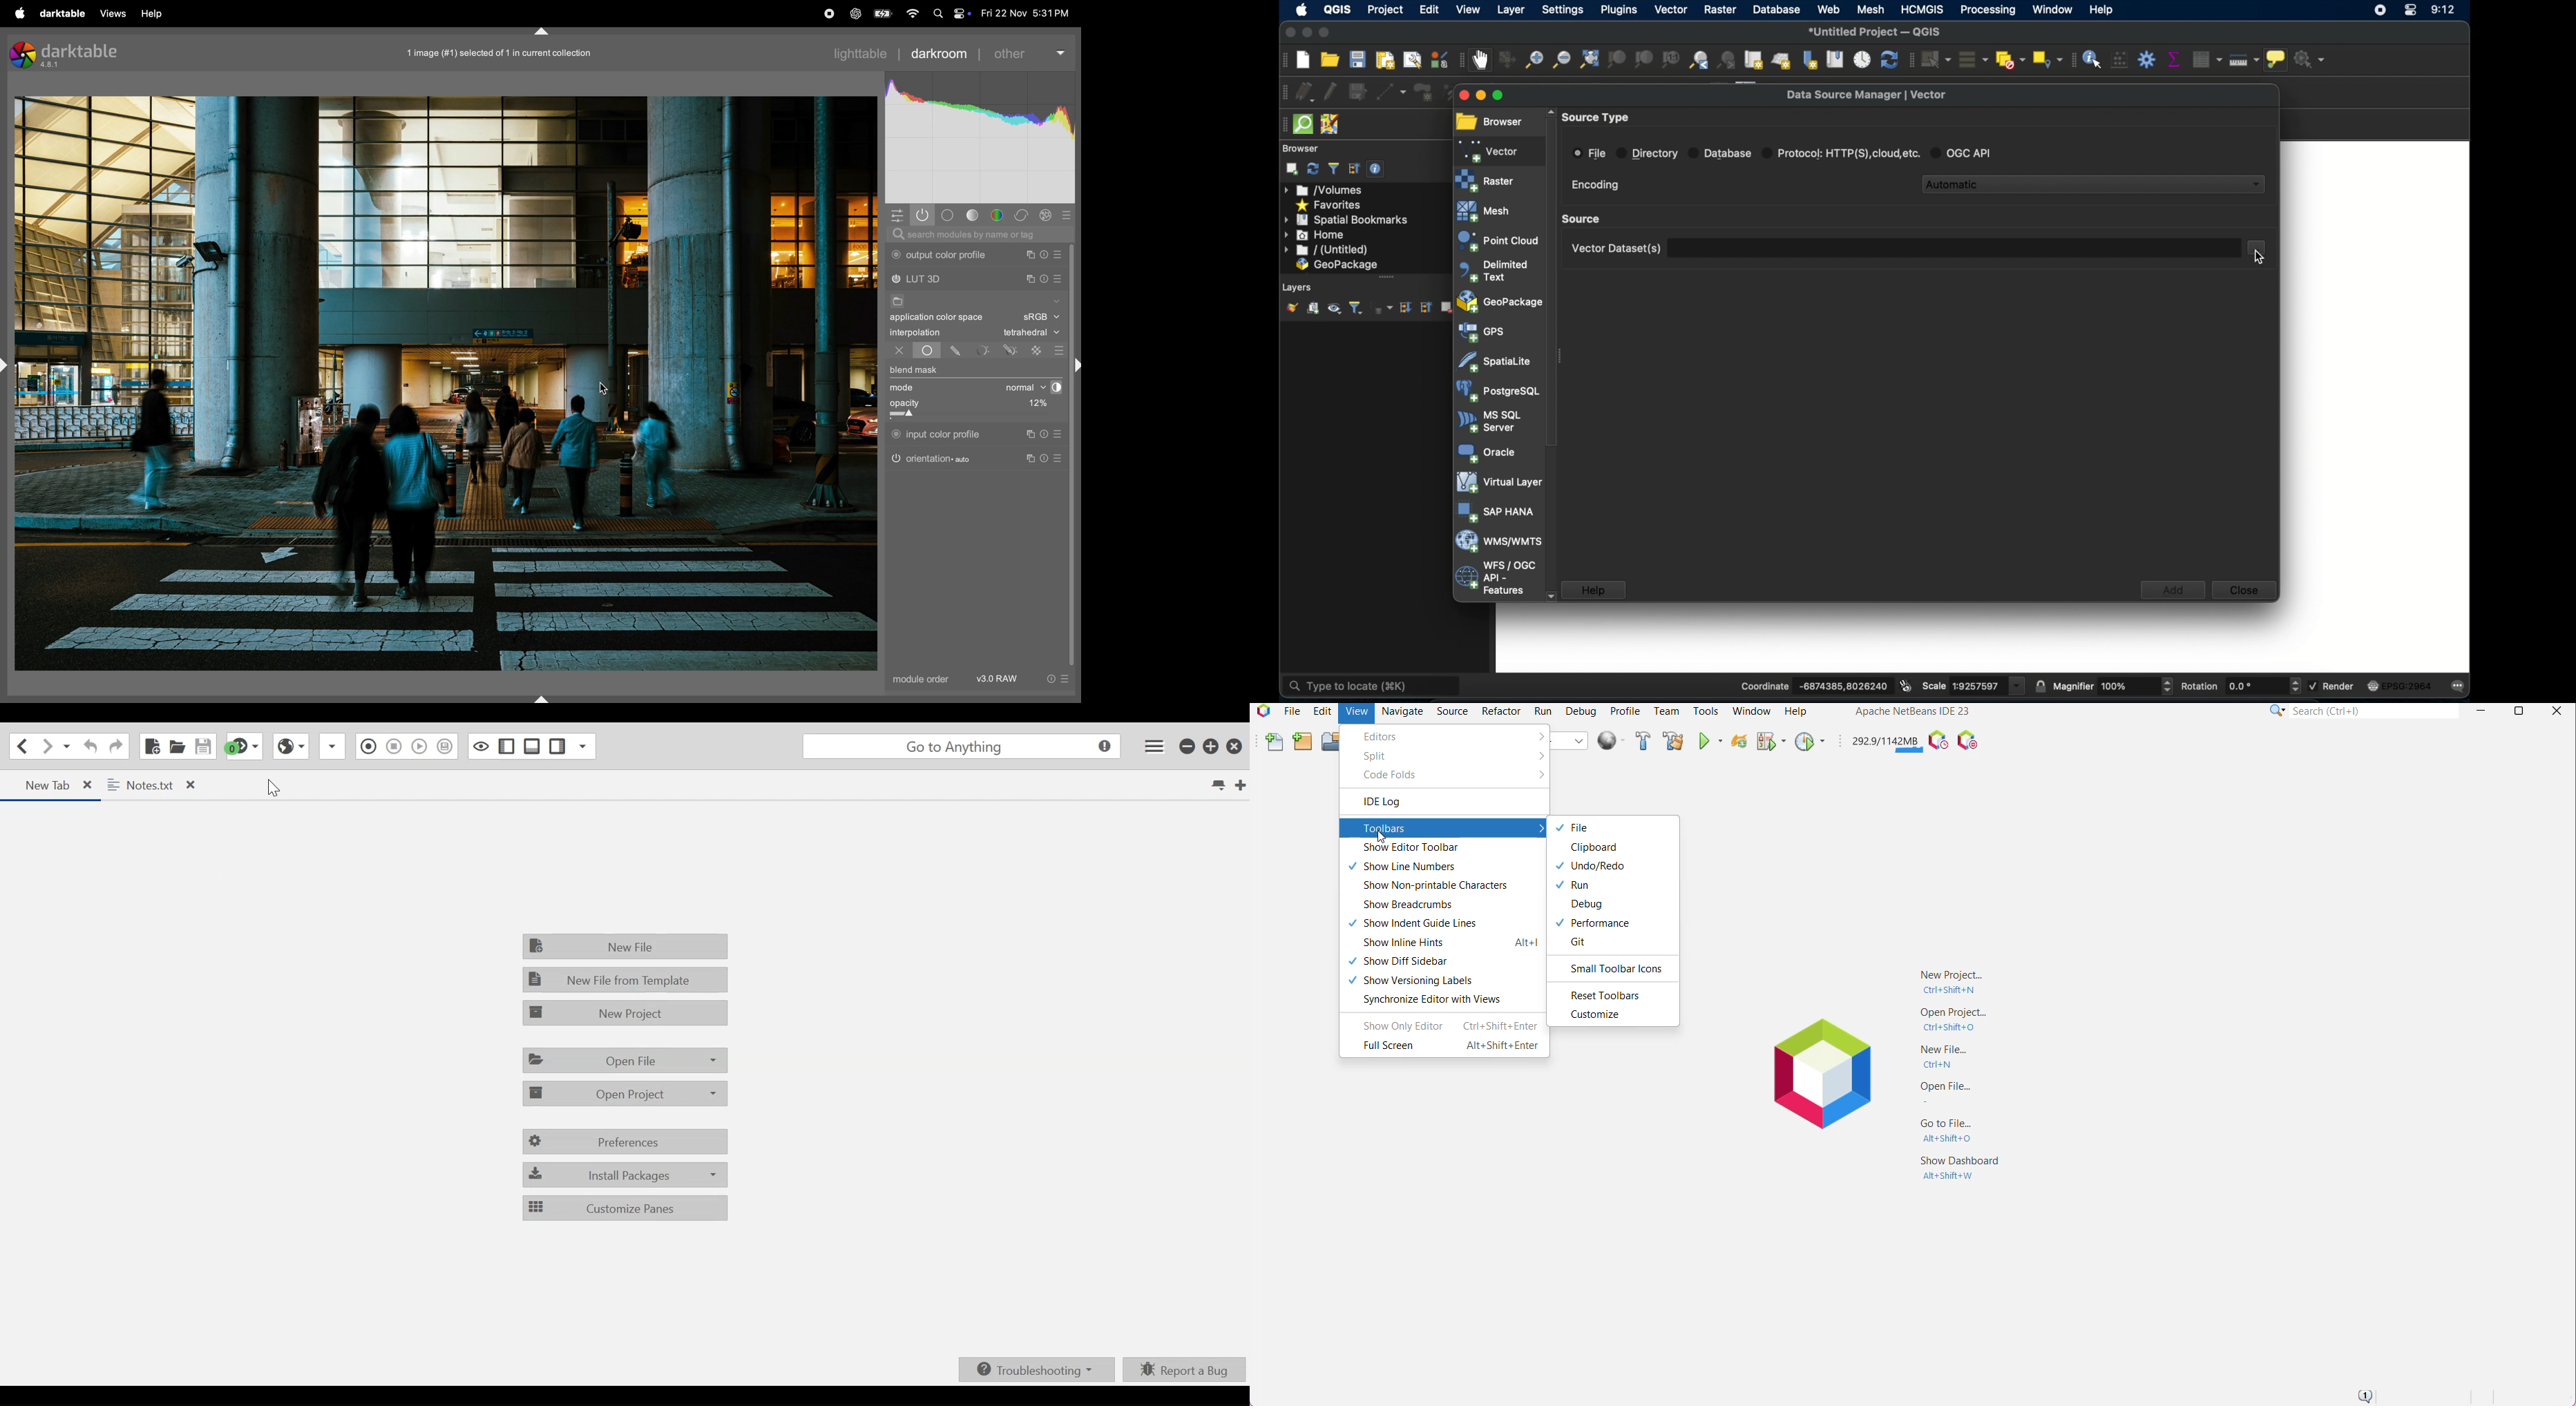 This screenshot has height=1428, width=2576. What do you see at coordinates (331, 748) in the screenshot?
I see `dropdown` at bounding box center [331, 748].